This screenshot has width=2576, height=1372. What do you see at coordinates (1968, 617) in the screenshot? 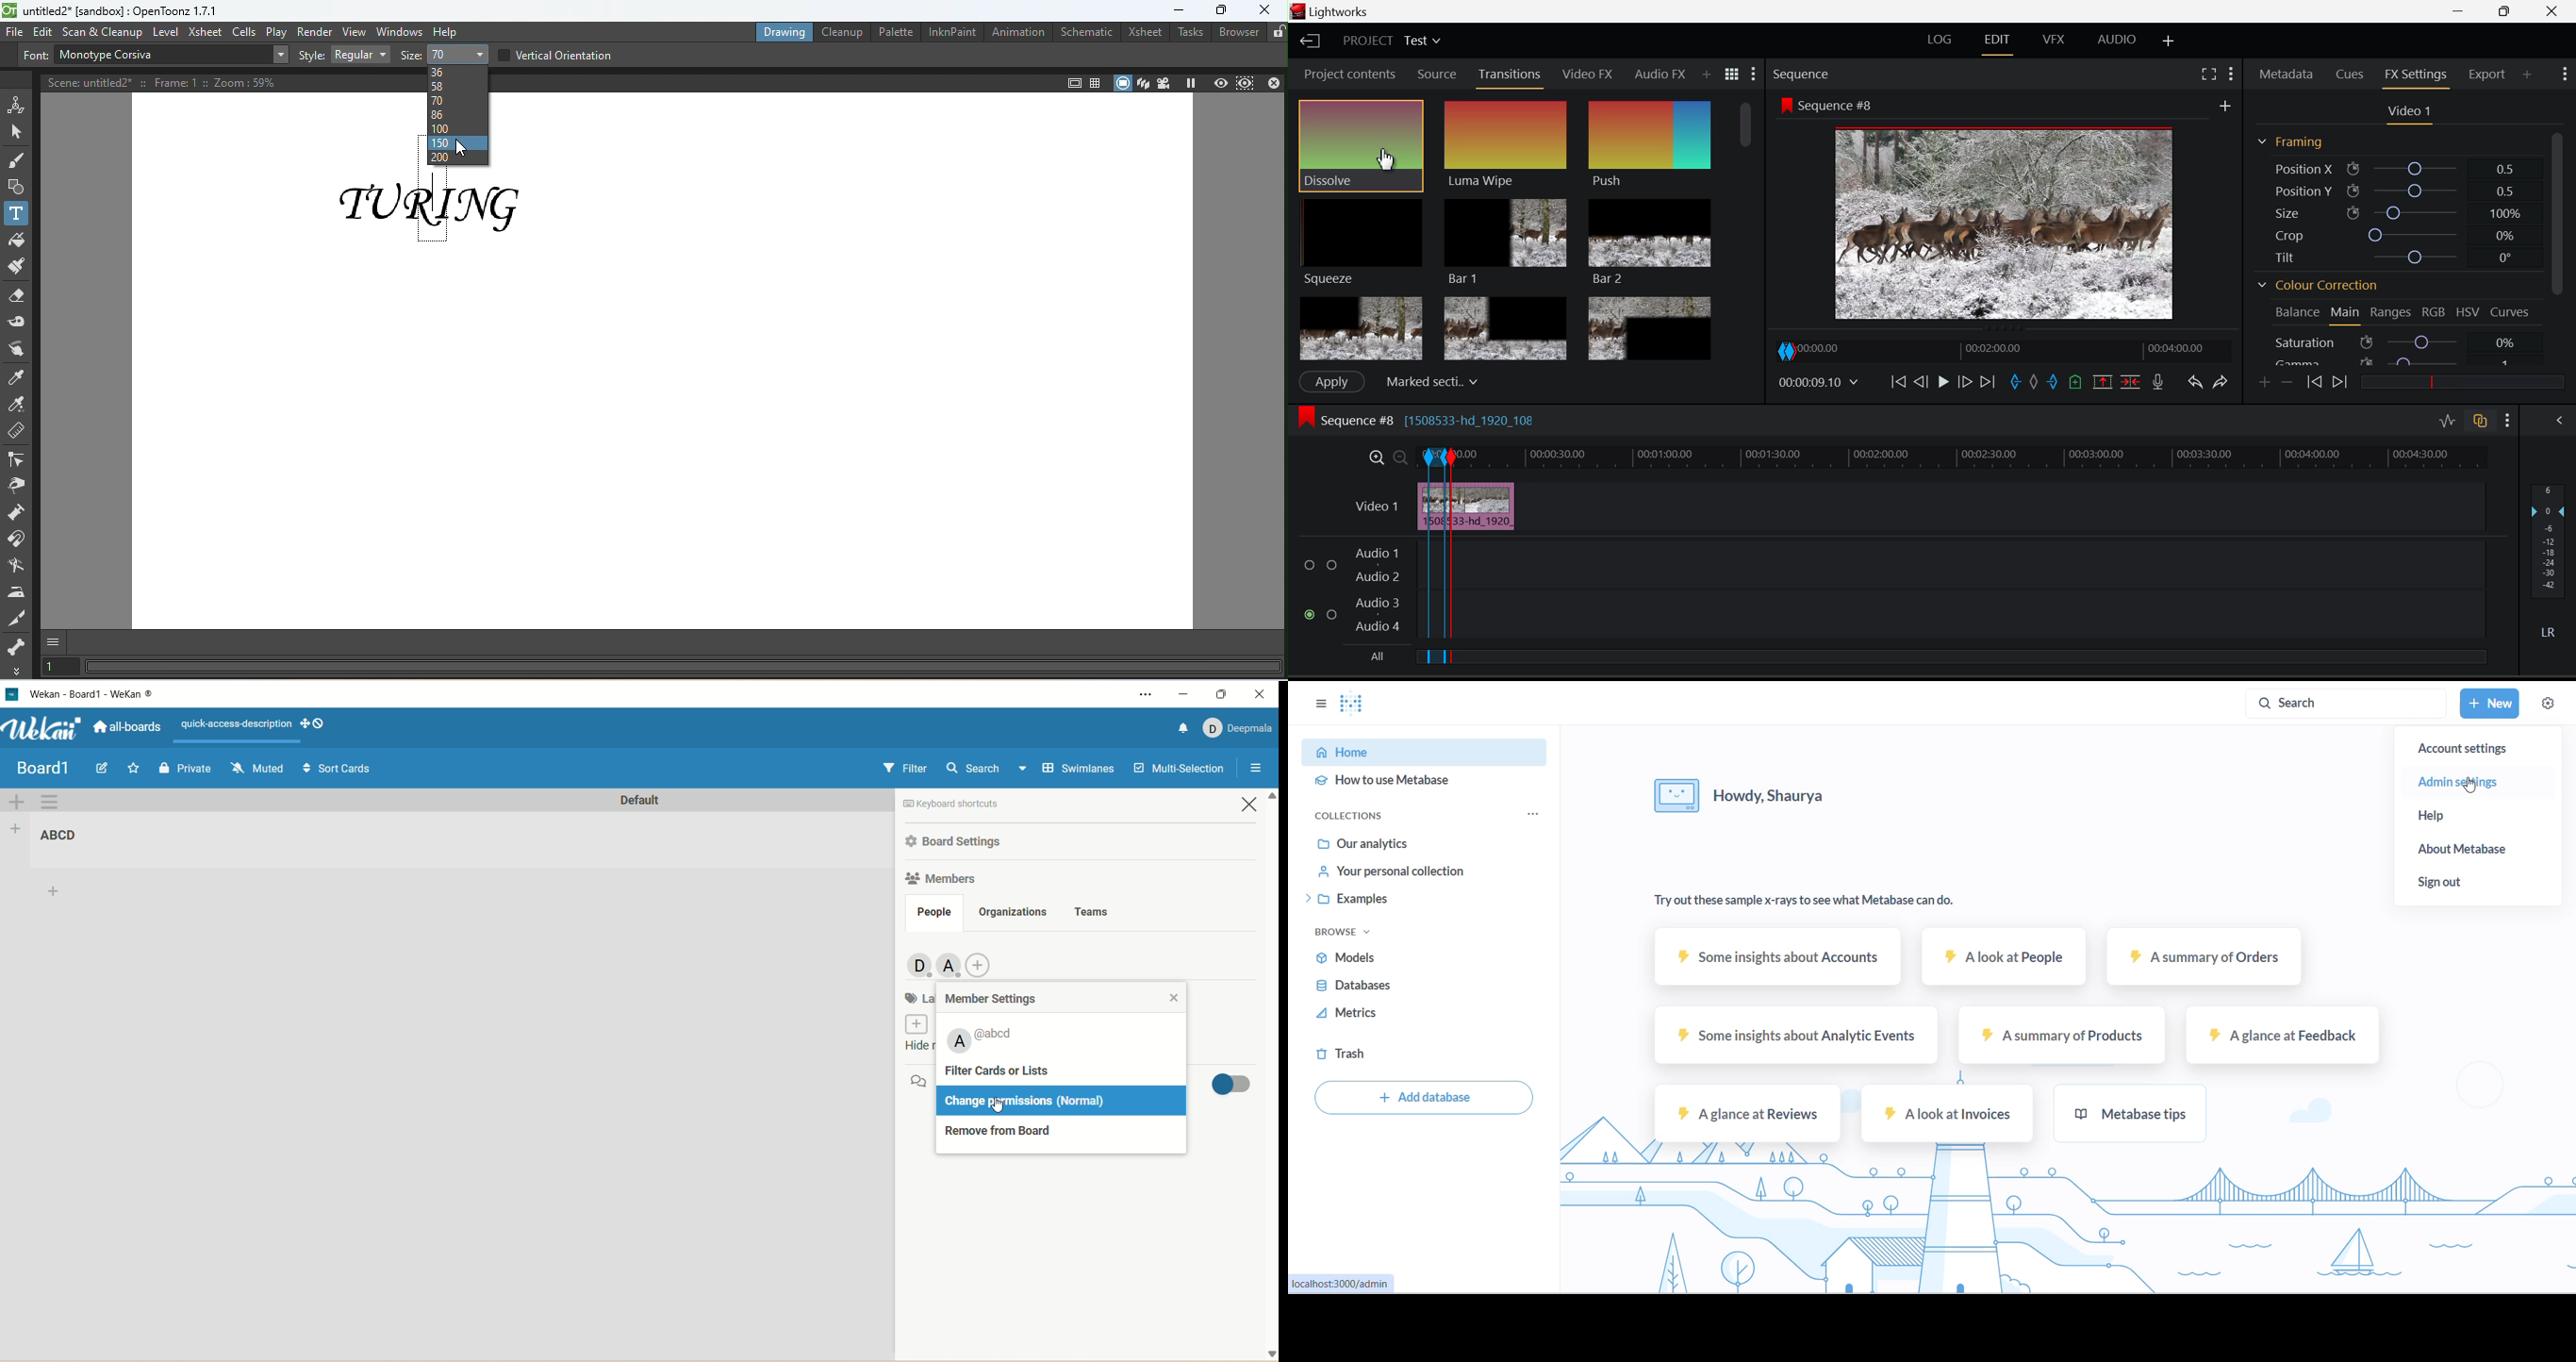
I see `Audio Input Field` at bounding box center [1968, 617].